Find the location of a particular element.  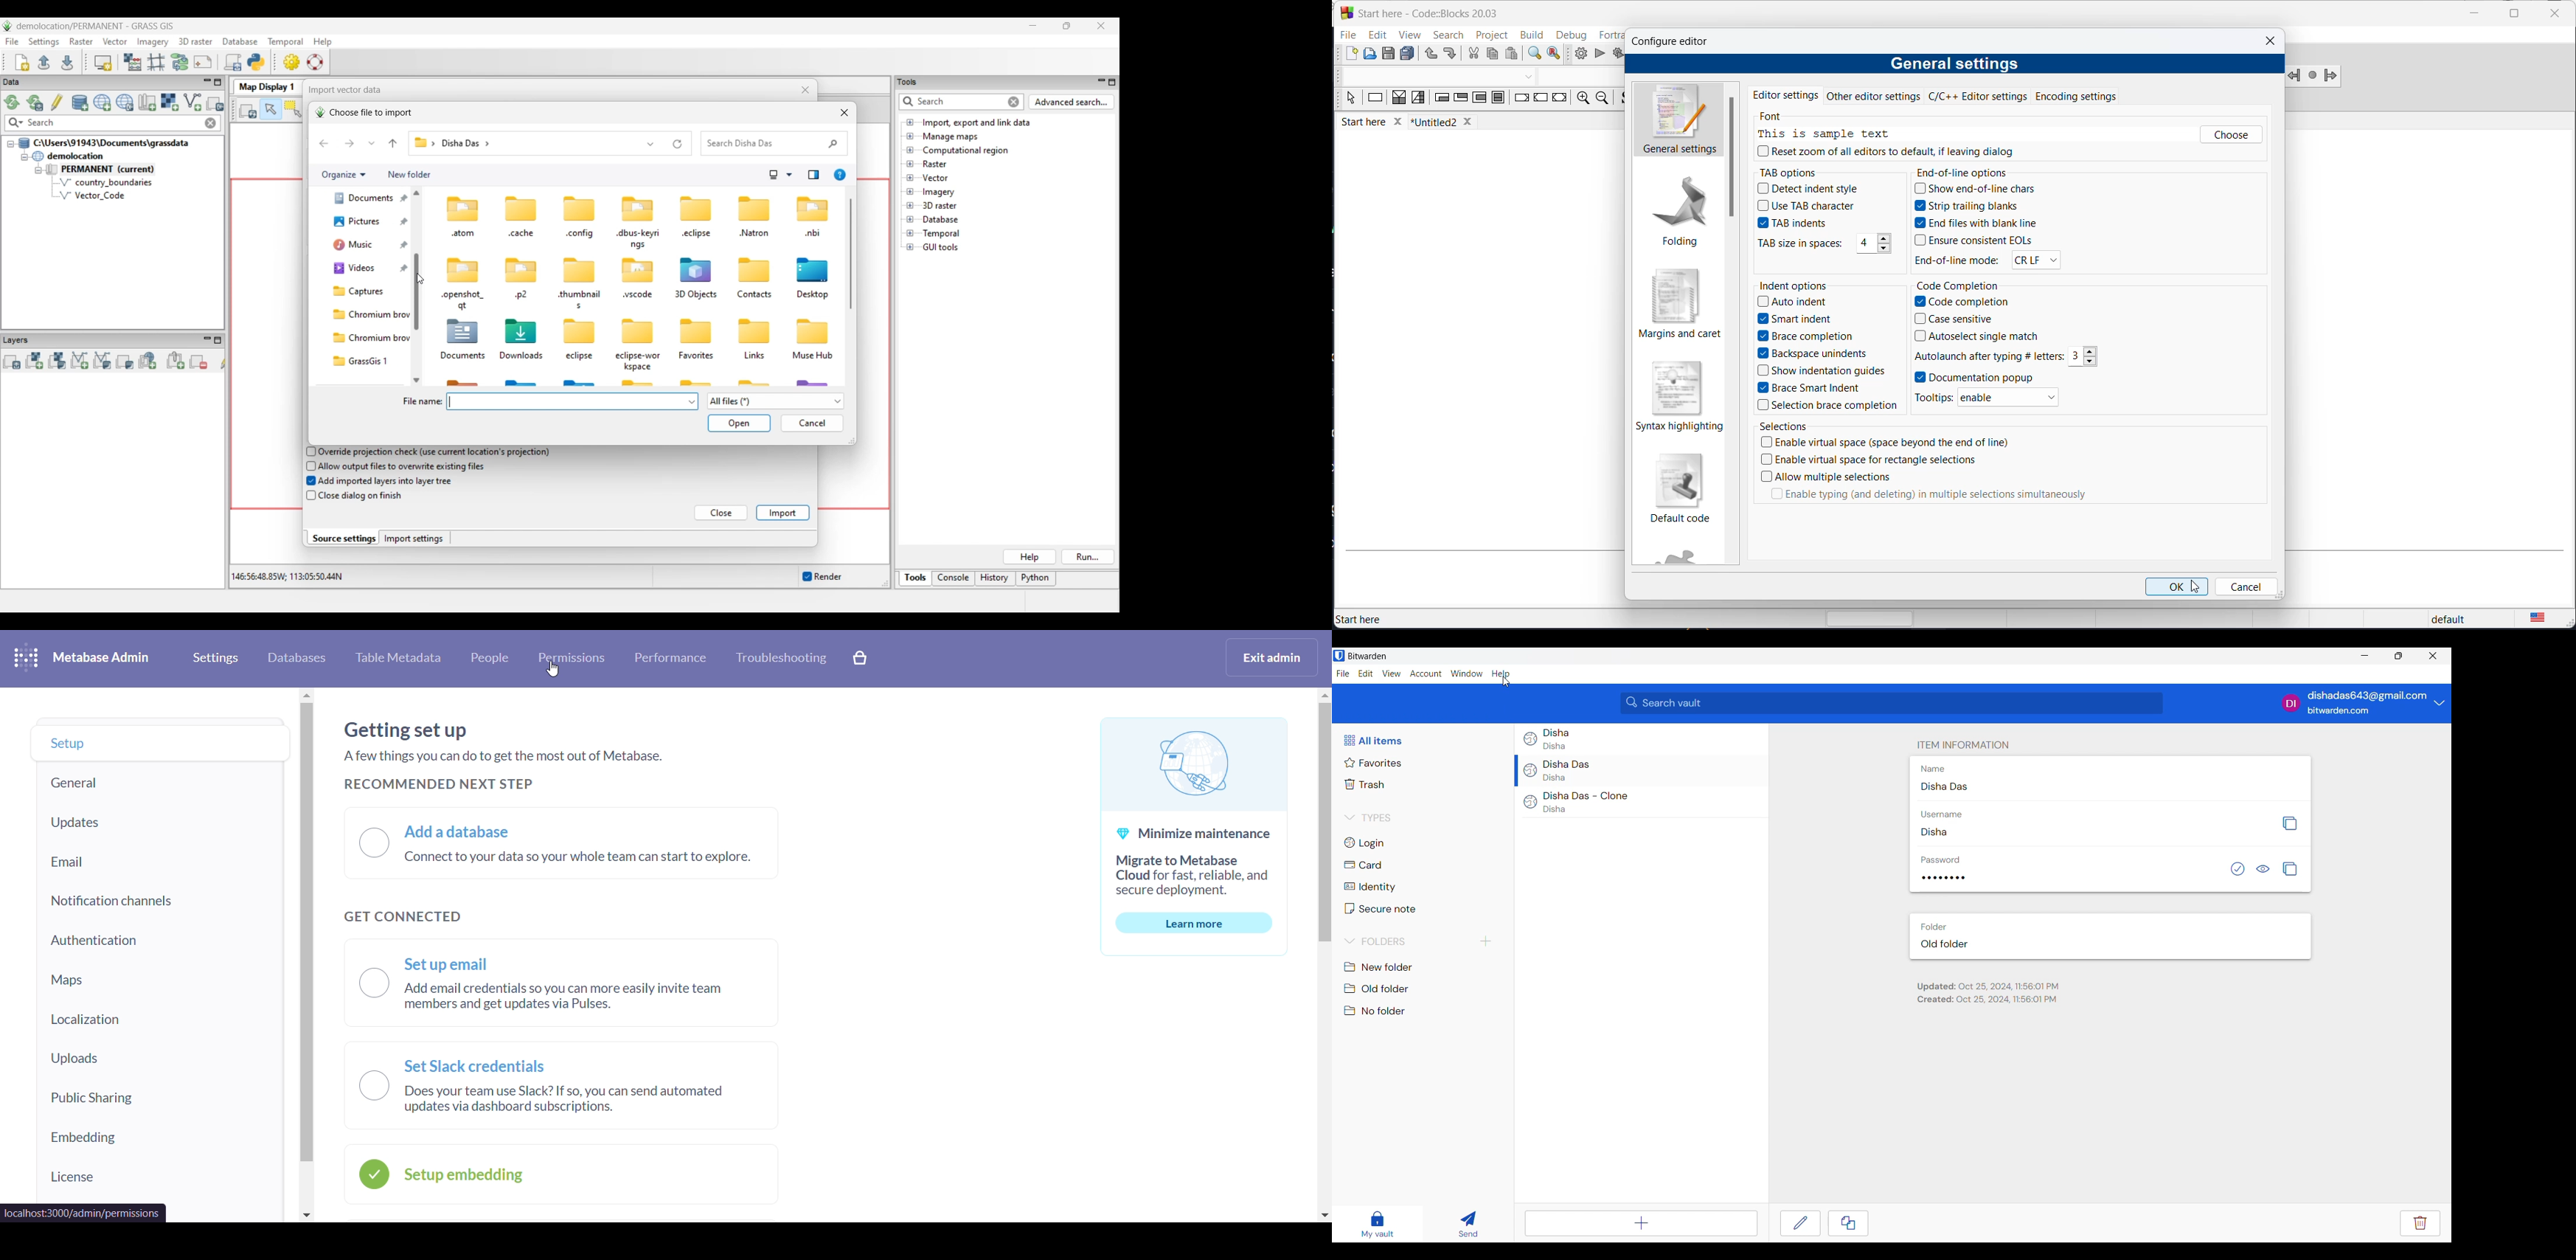

Disha is located at coordinates (1555, 809).